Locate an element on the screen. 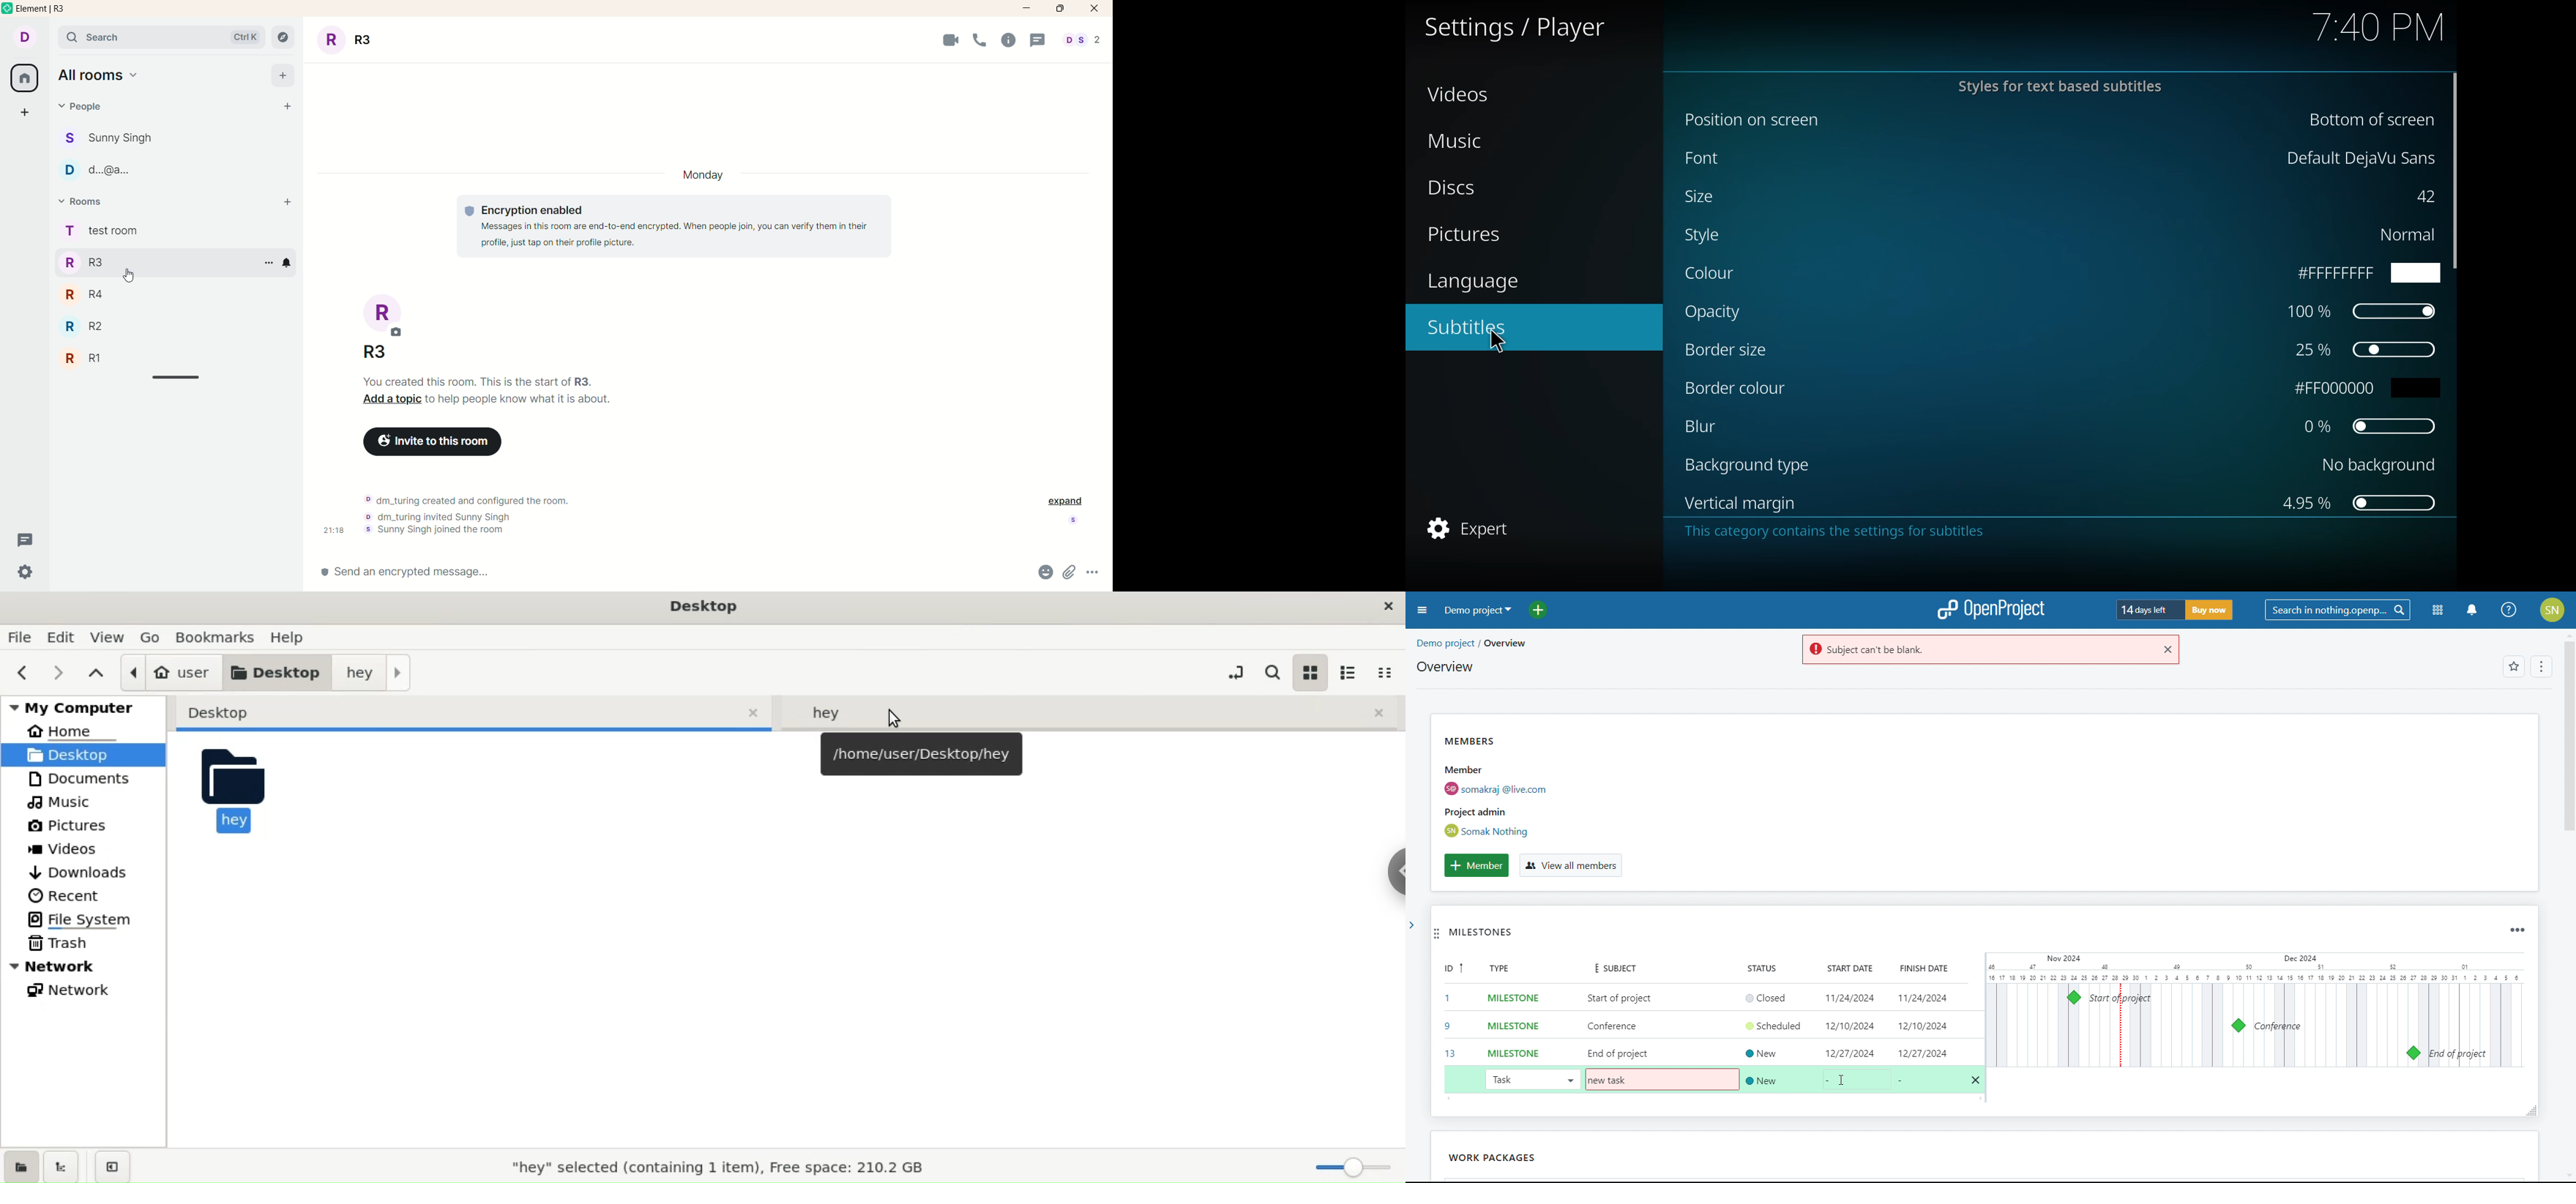 Image resolution: width=2576 pixels, height=1204 pixels. discs is located at coordinates (1453, 189).